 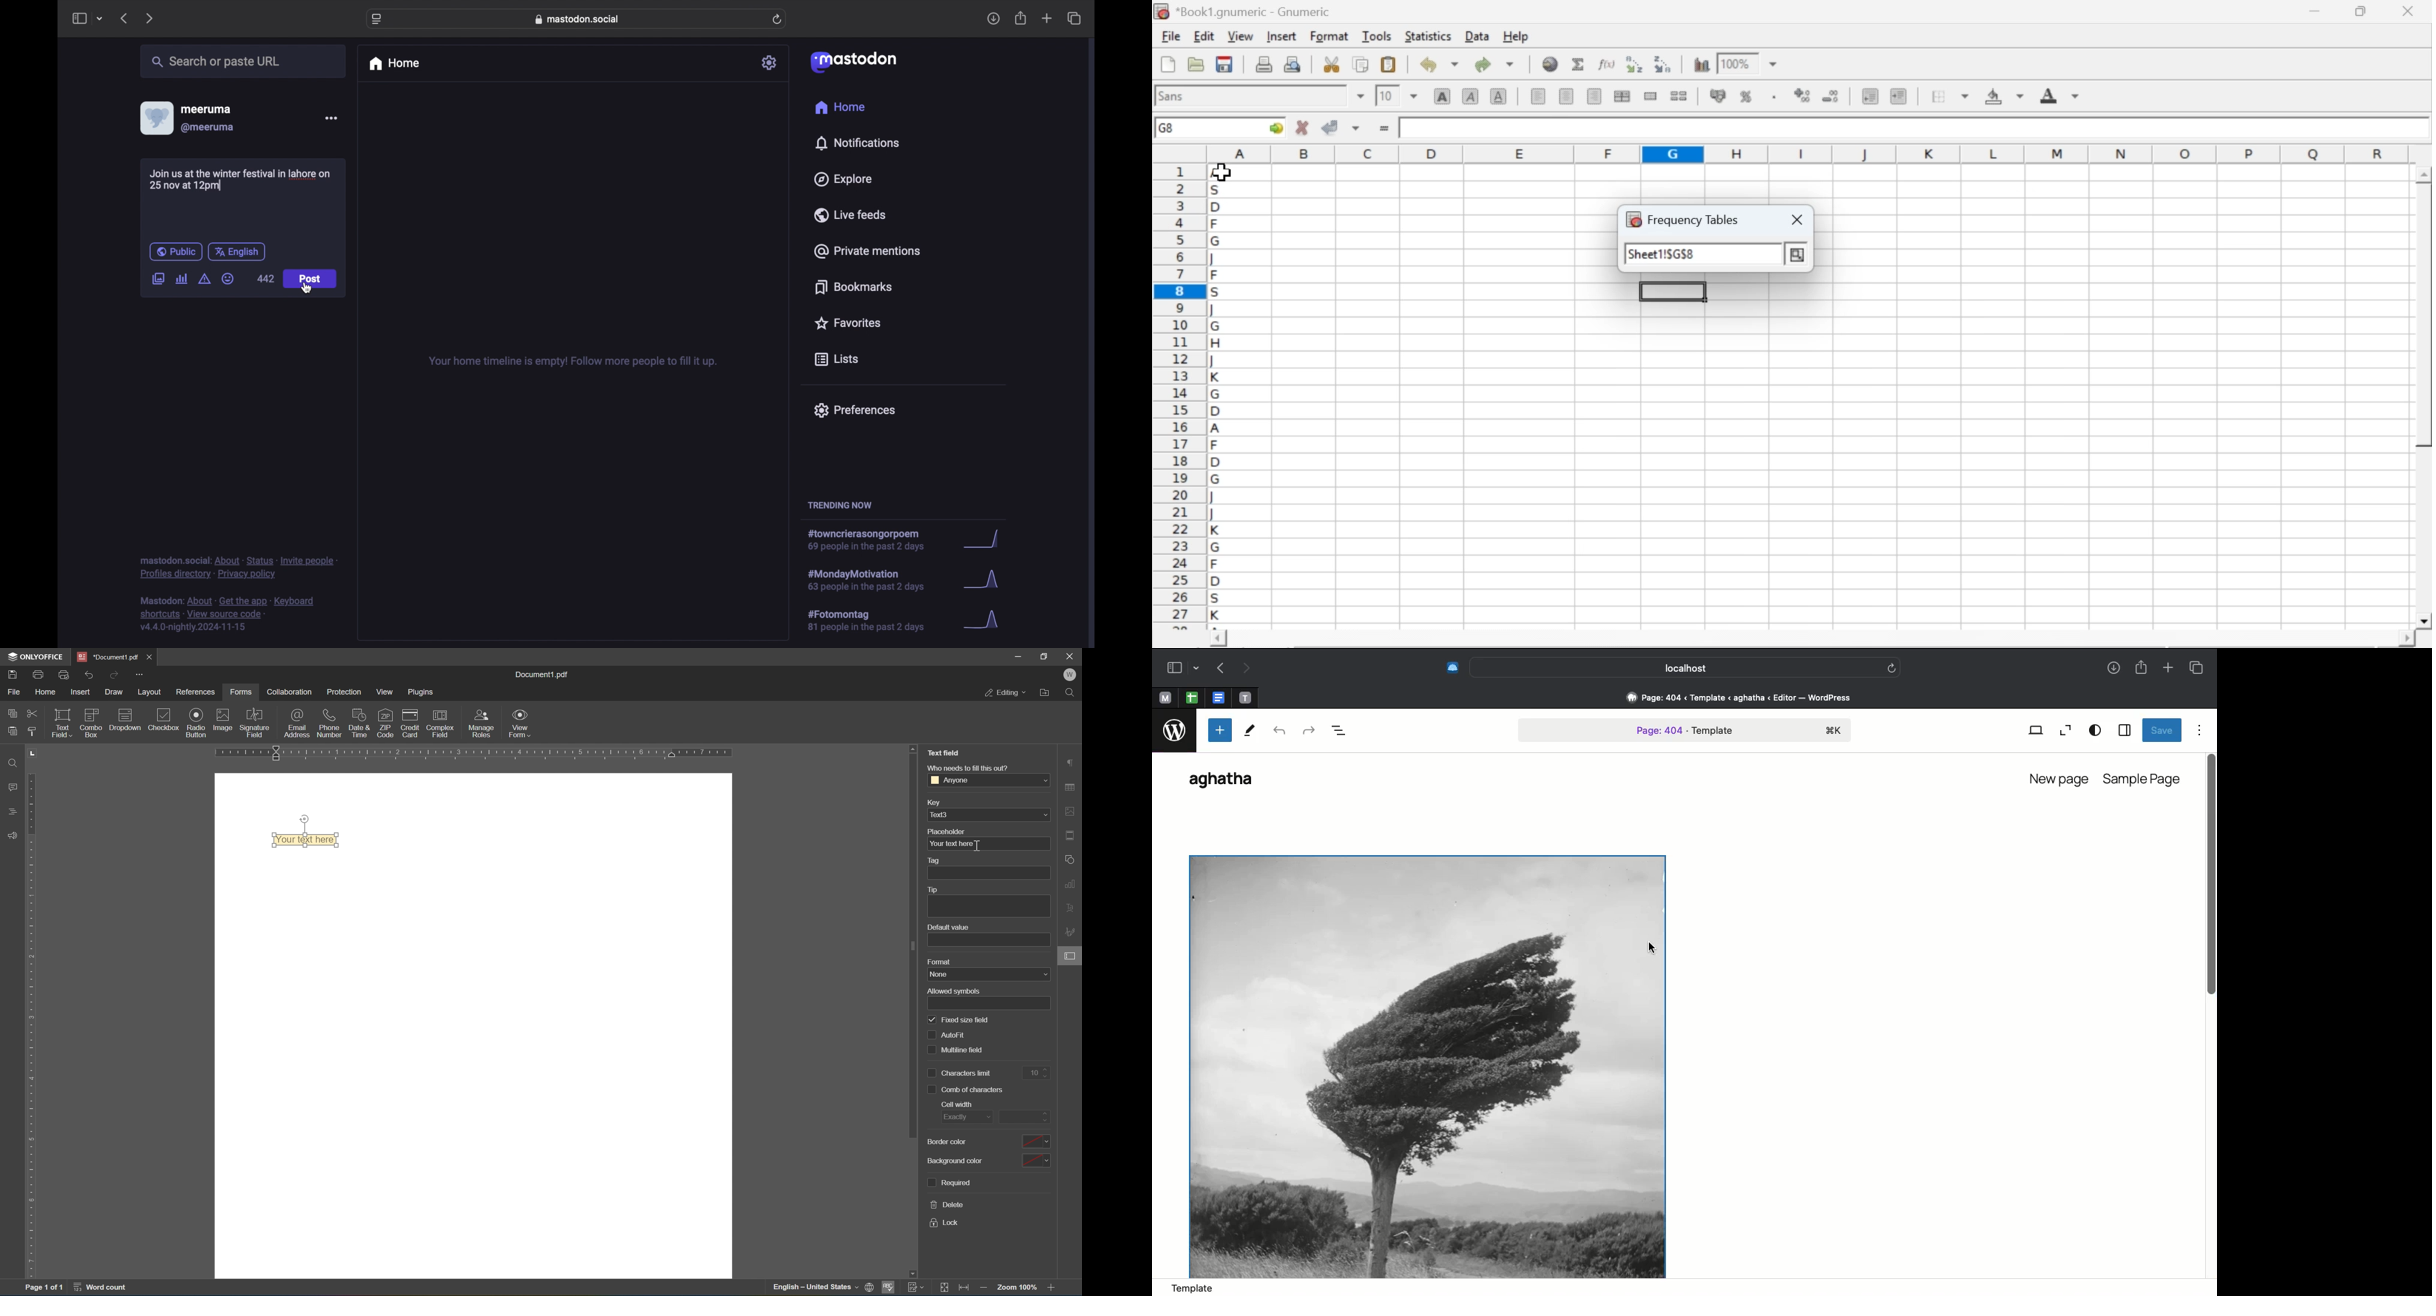 I want to click on minimize, so click(x=2316, y=11).